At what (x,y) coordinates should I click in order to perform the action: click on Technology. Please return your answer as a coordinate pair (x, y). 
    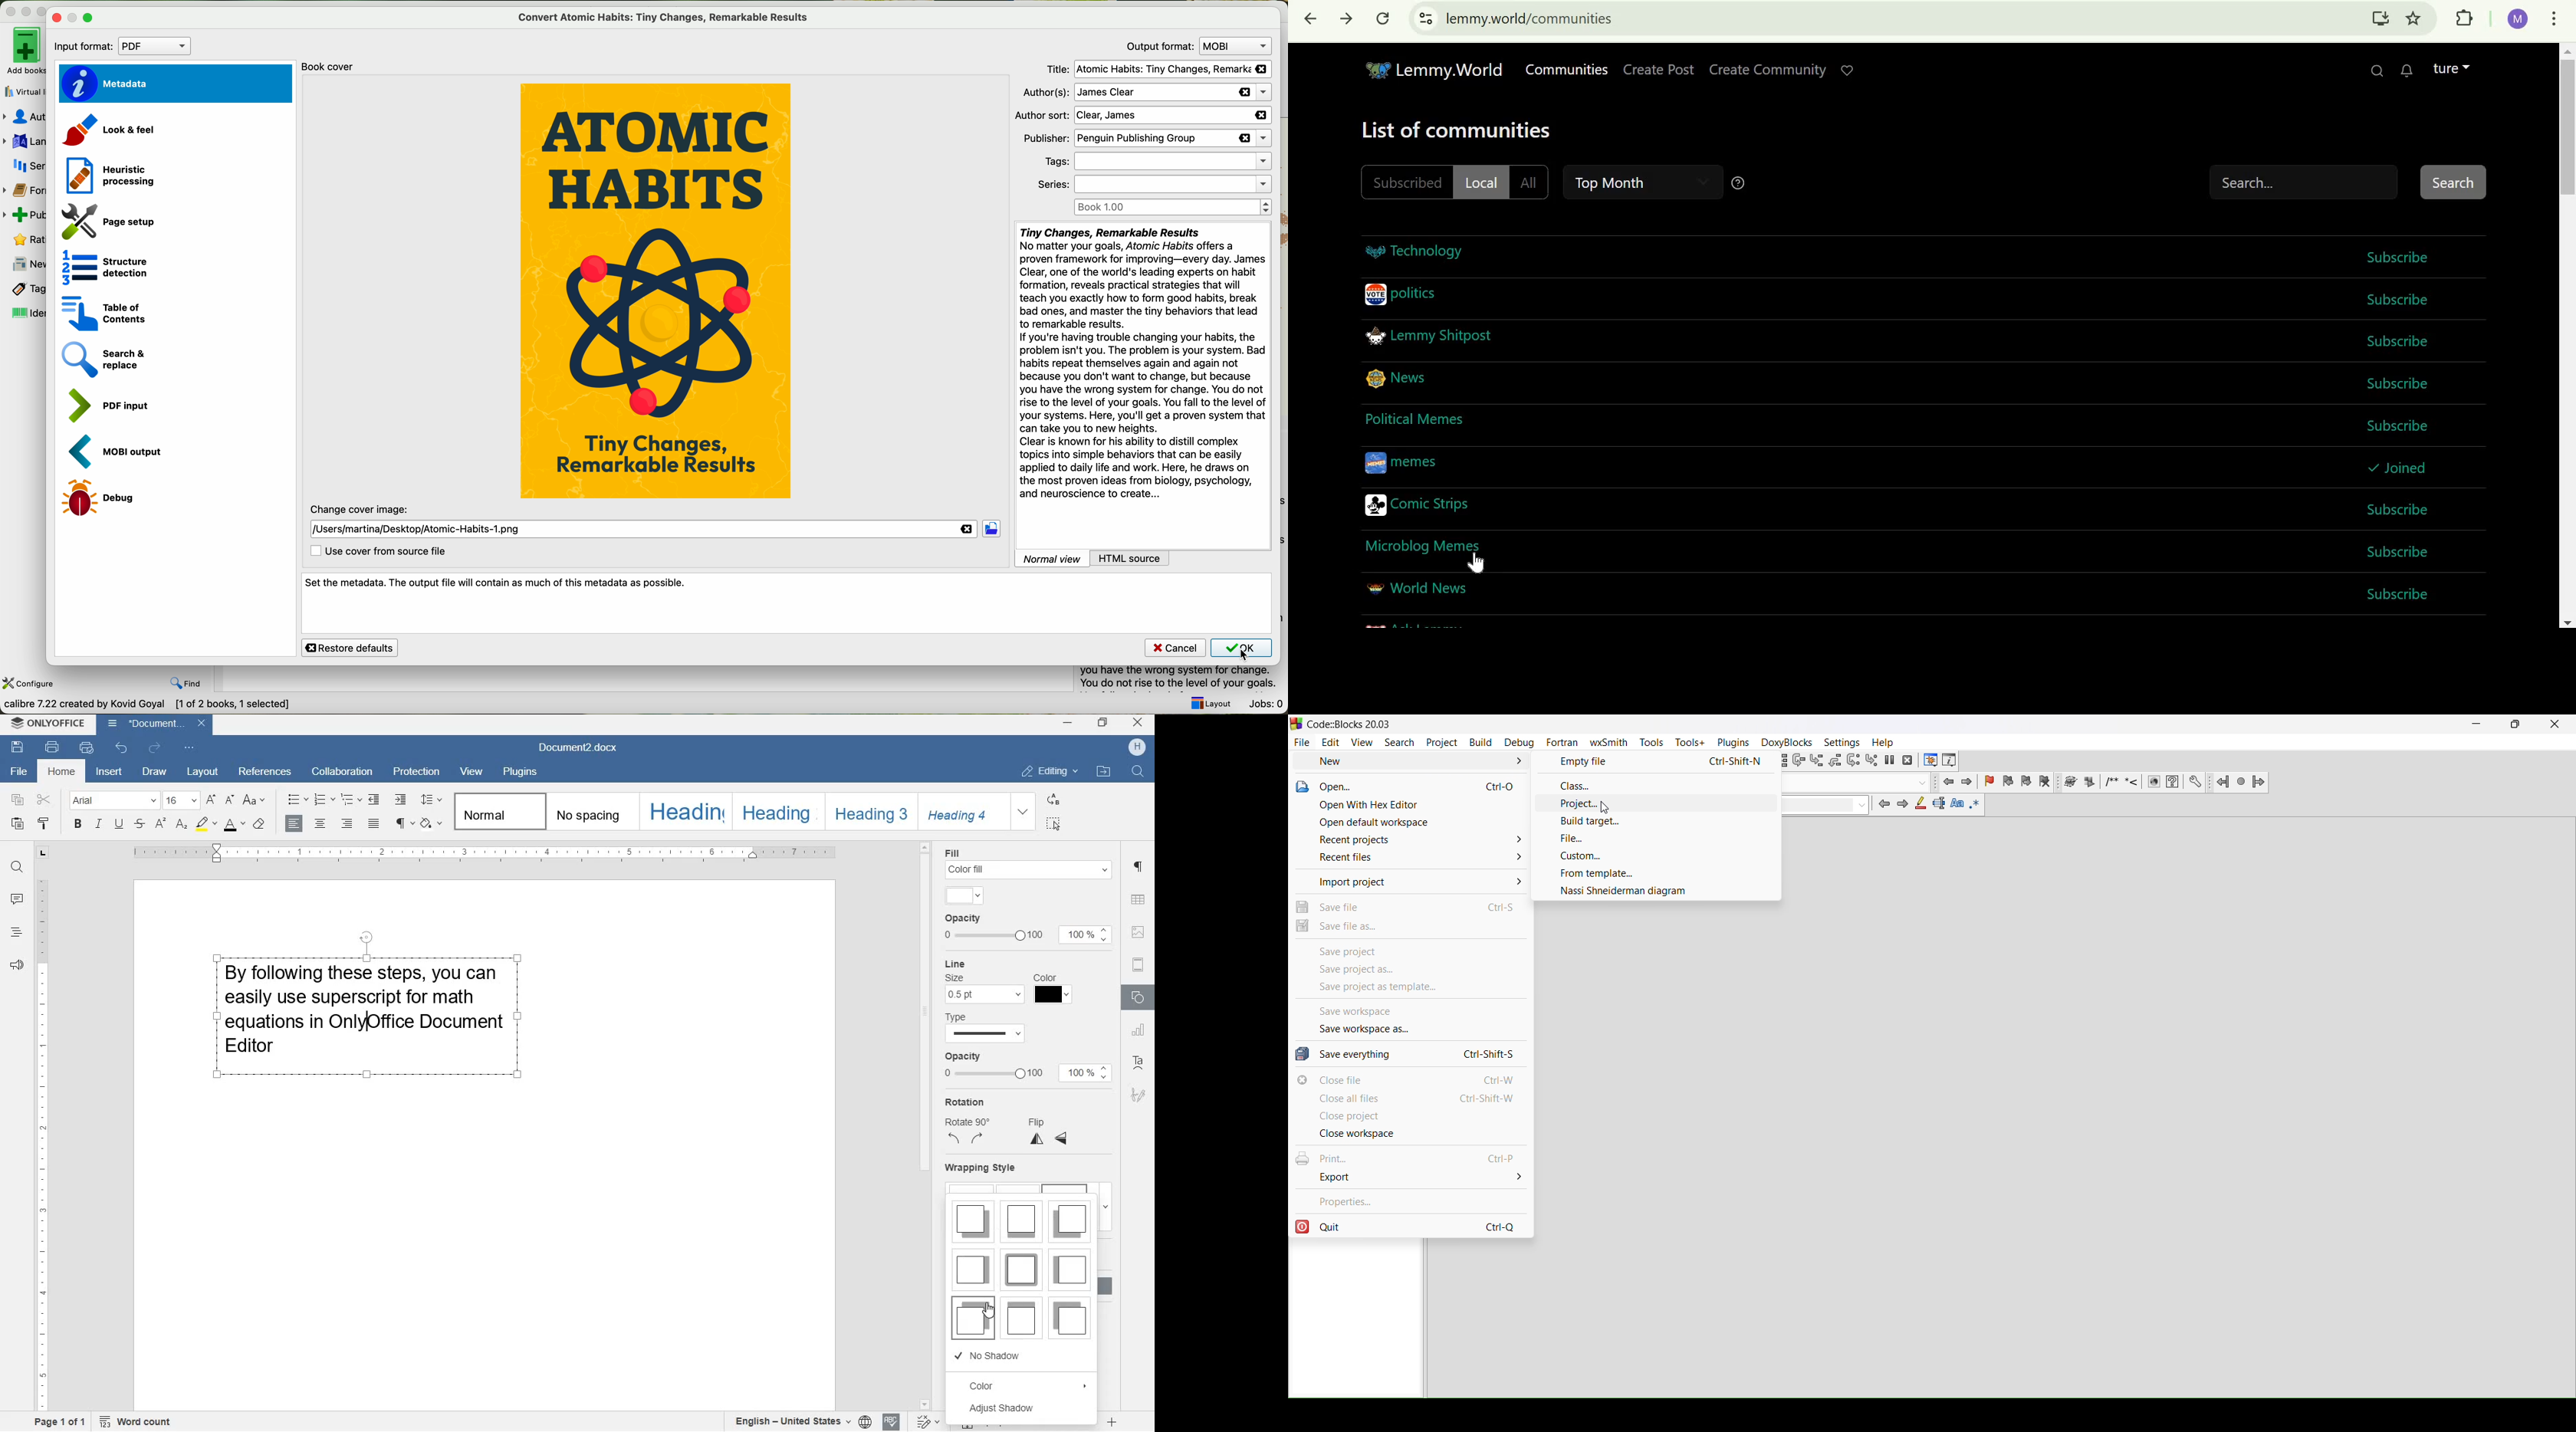
    Looking at the image, I should click on (1415, 252).